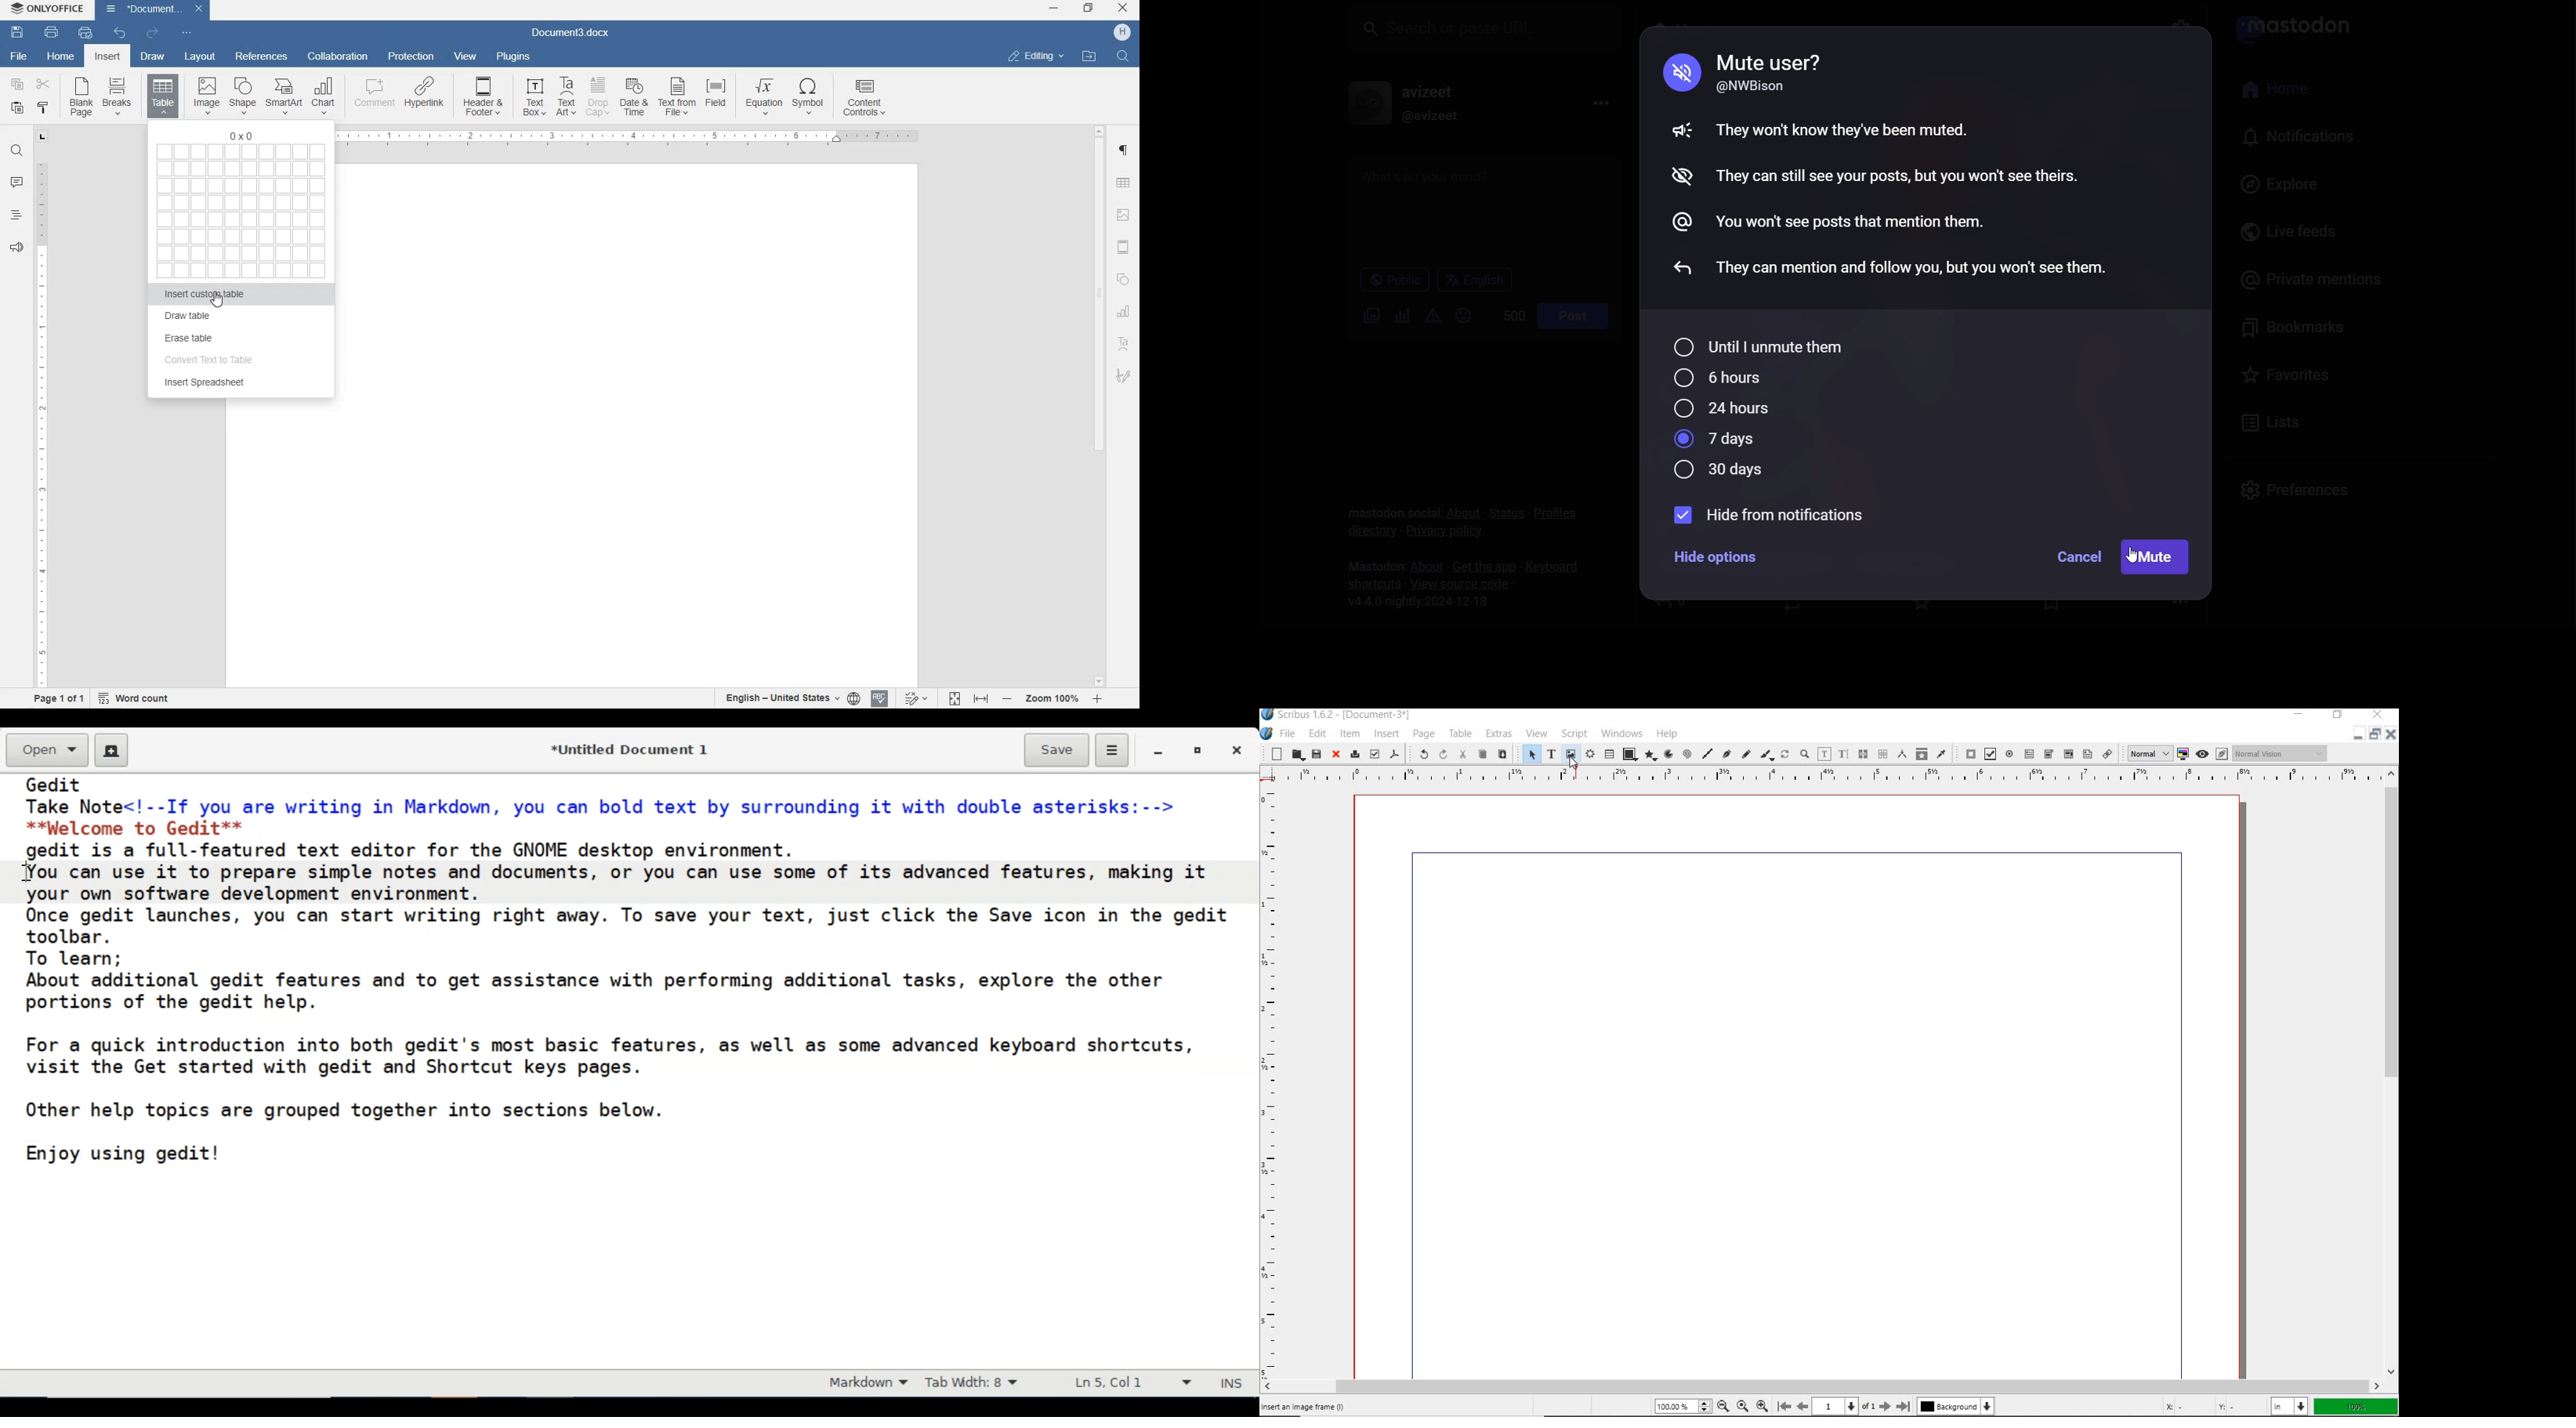 This screenshot has height=1428, width=2576. I want to click on REFERENCES, so click(261, 58).